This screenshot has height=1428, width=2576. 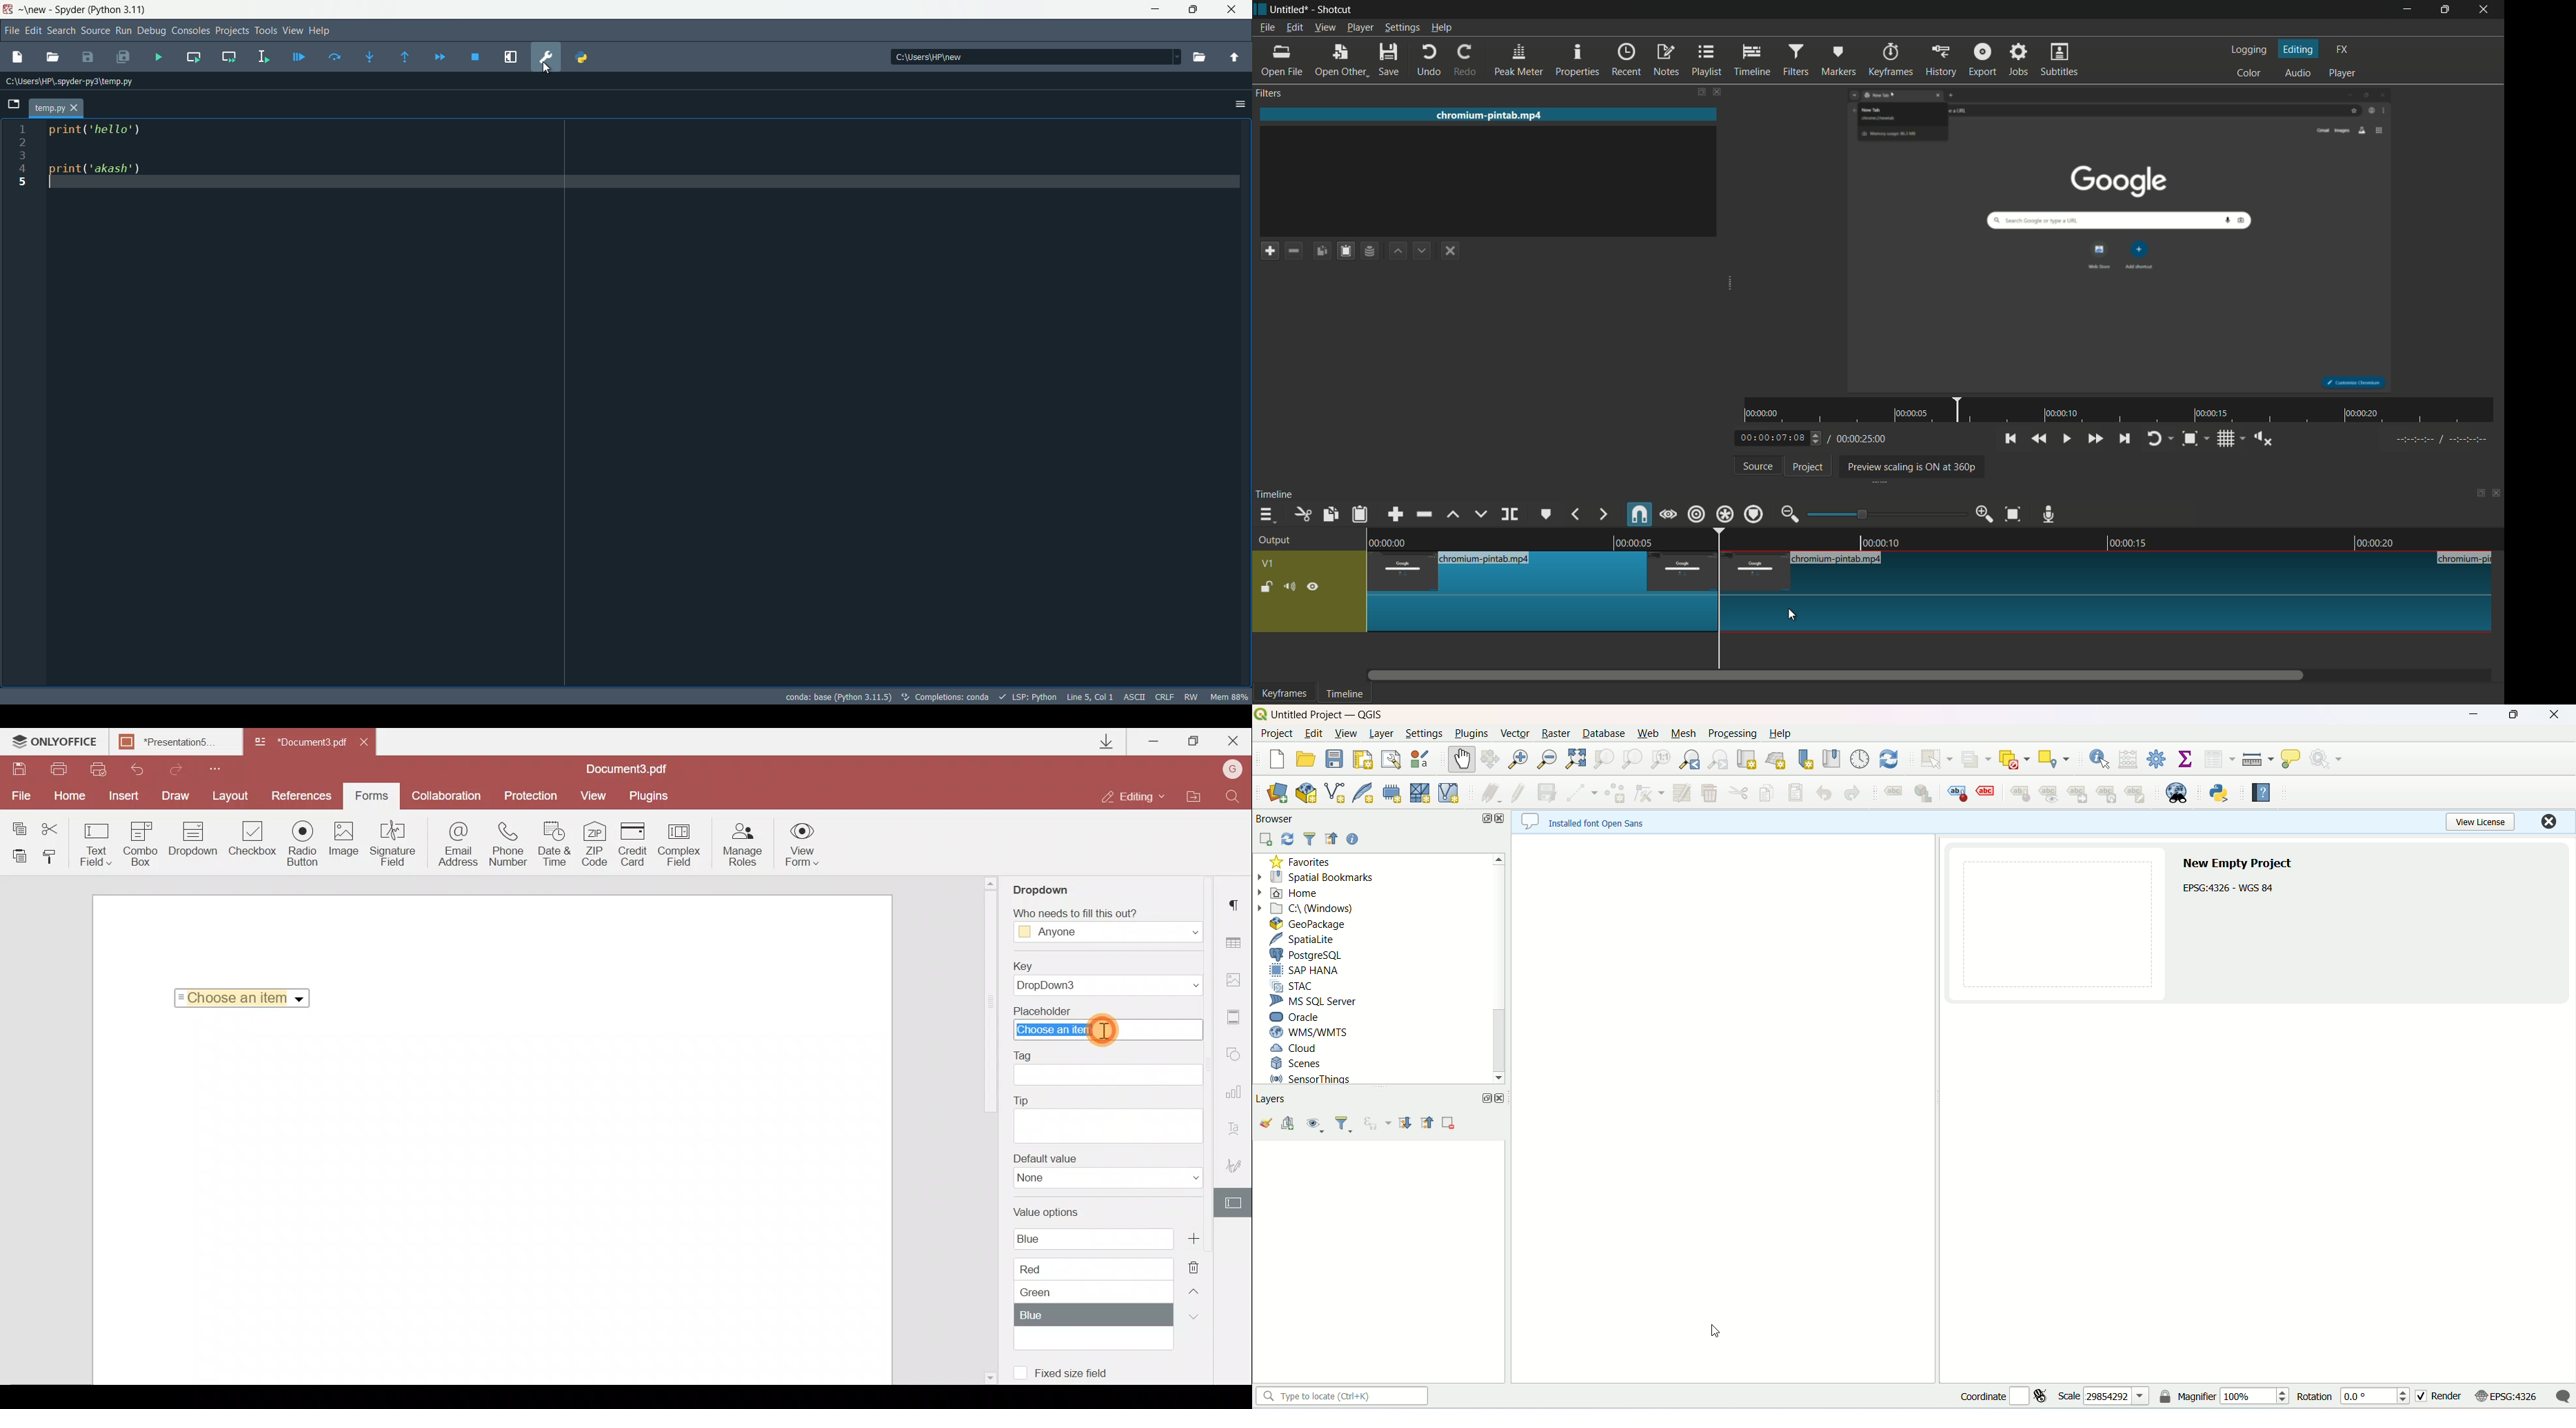 I want to click on Collaboration, so click(x=447, y=794).